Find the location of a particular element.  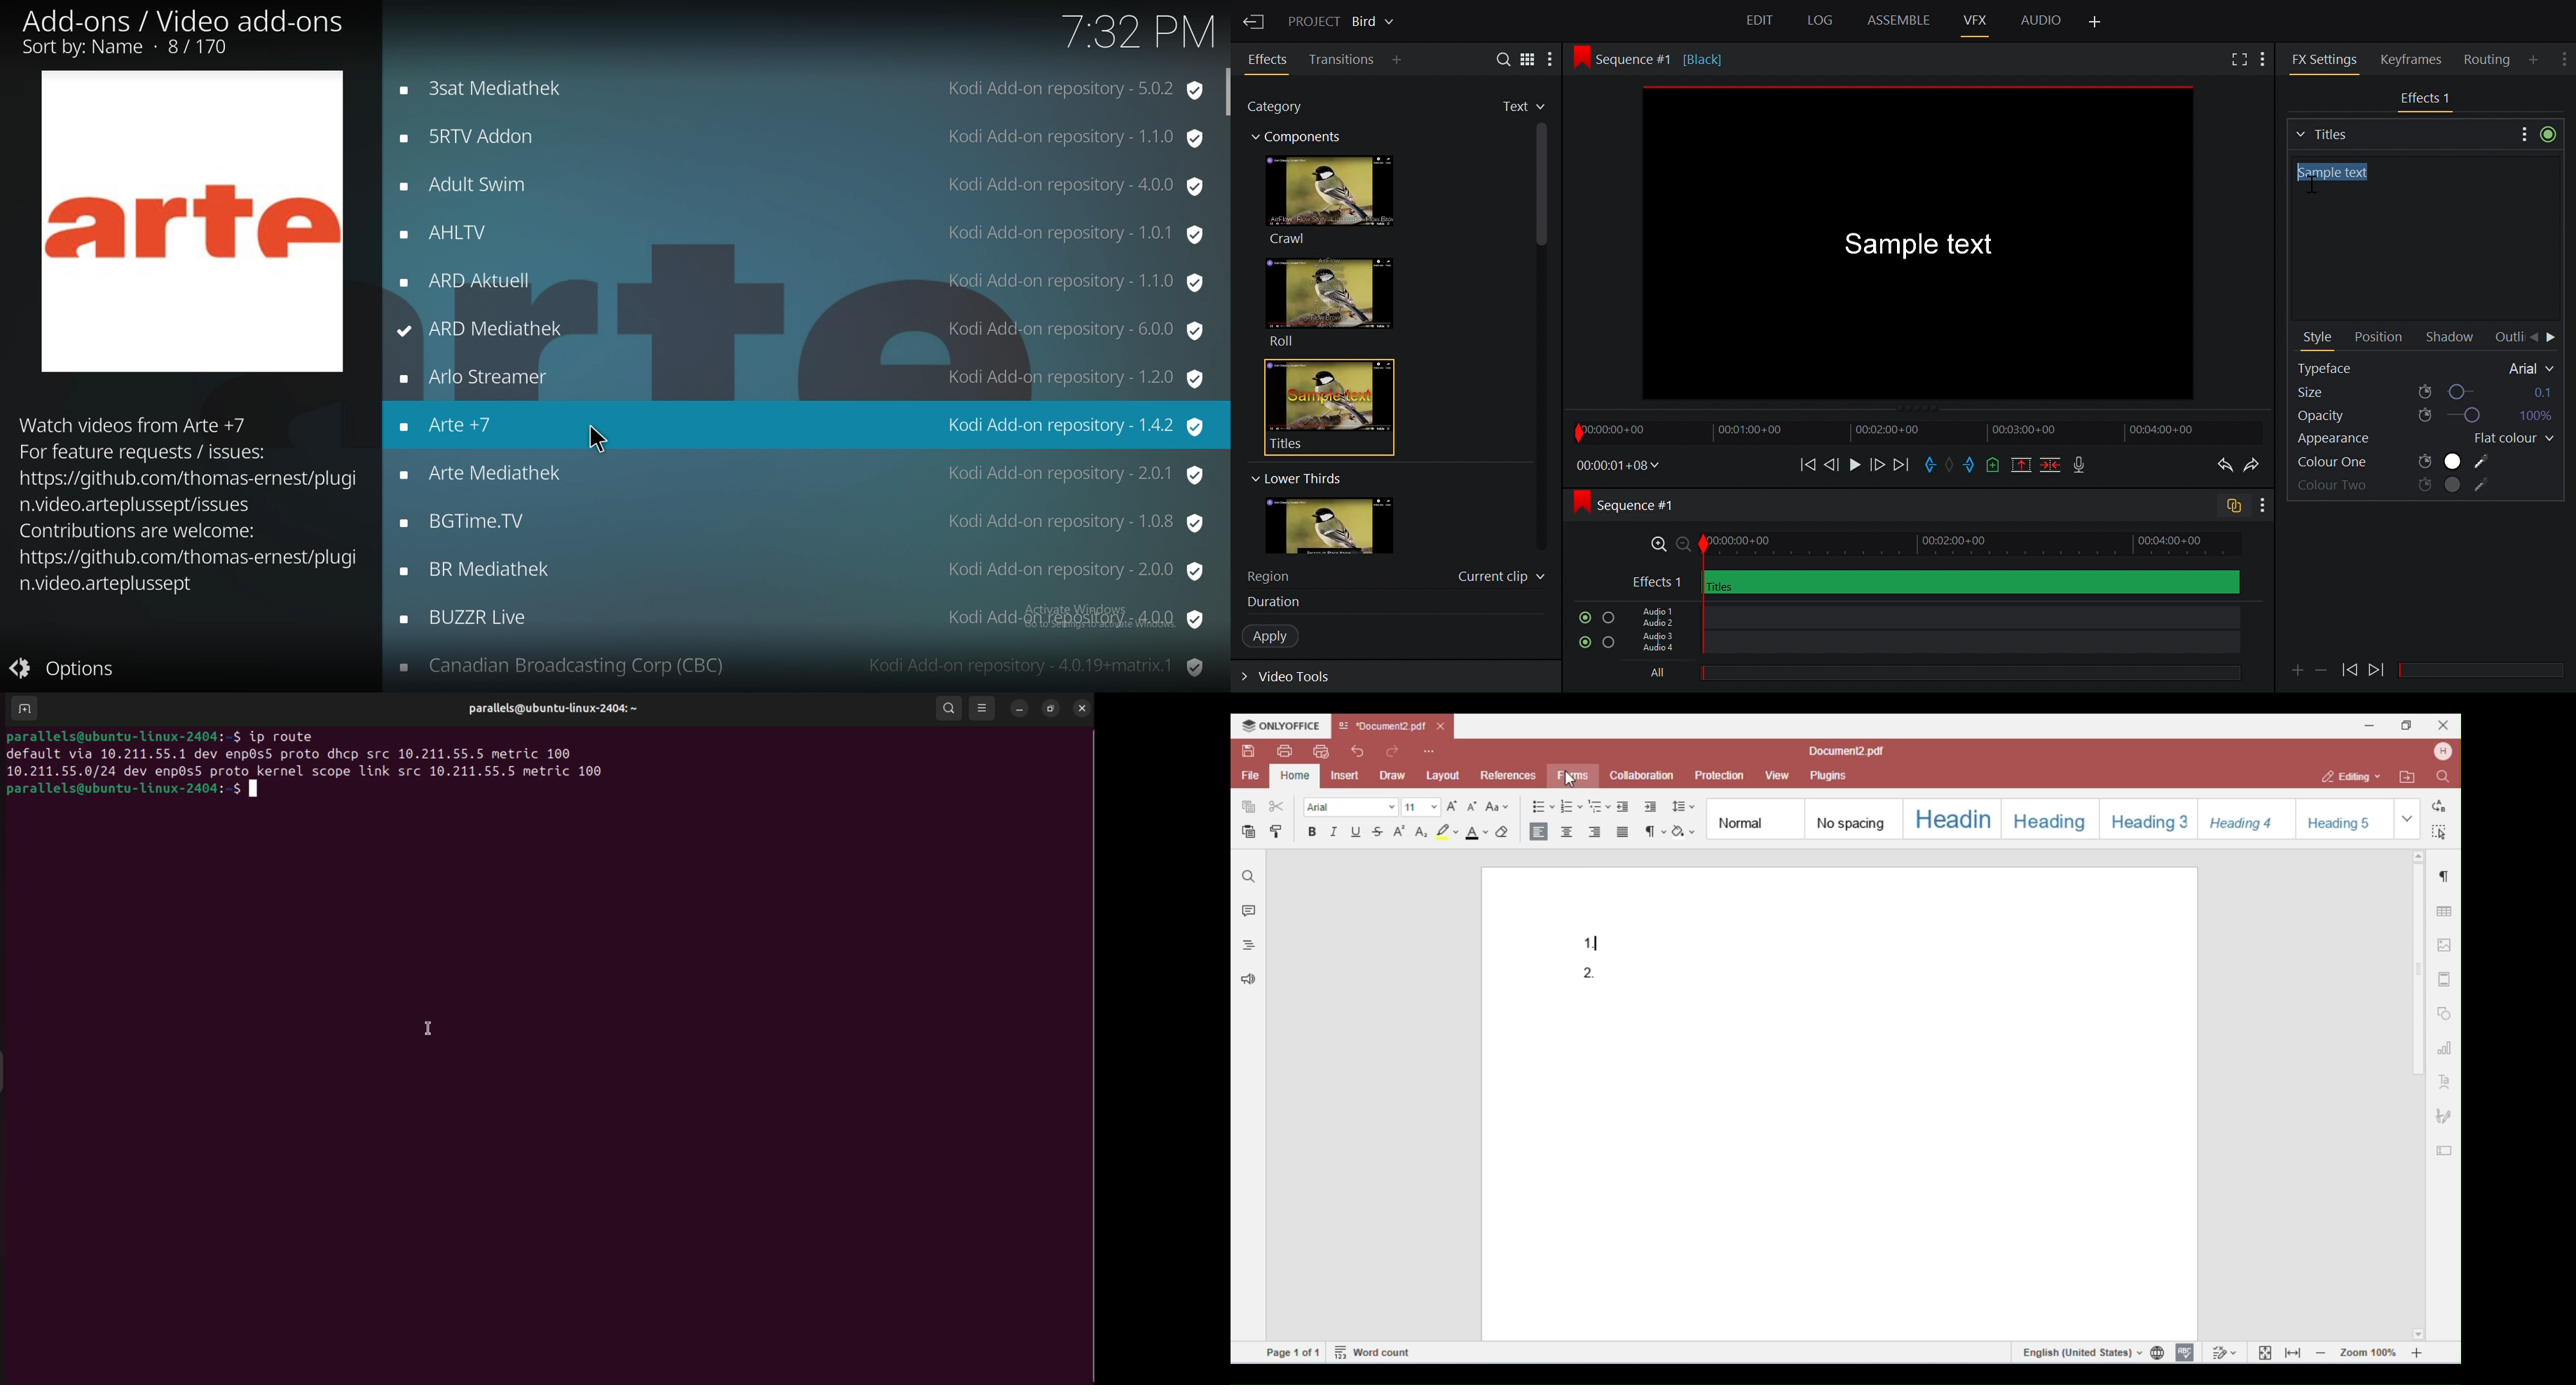

Components is located at coordinates (1303, 139).